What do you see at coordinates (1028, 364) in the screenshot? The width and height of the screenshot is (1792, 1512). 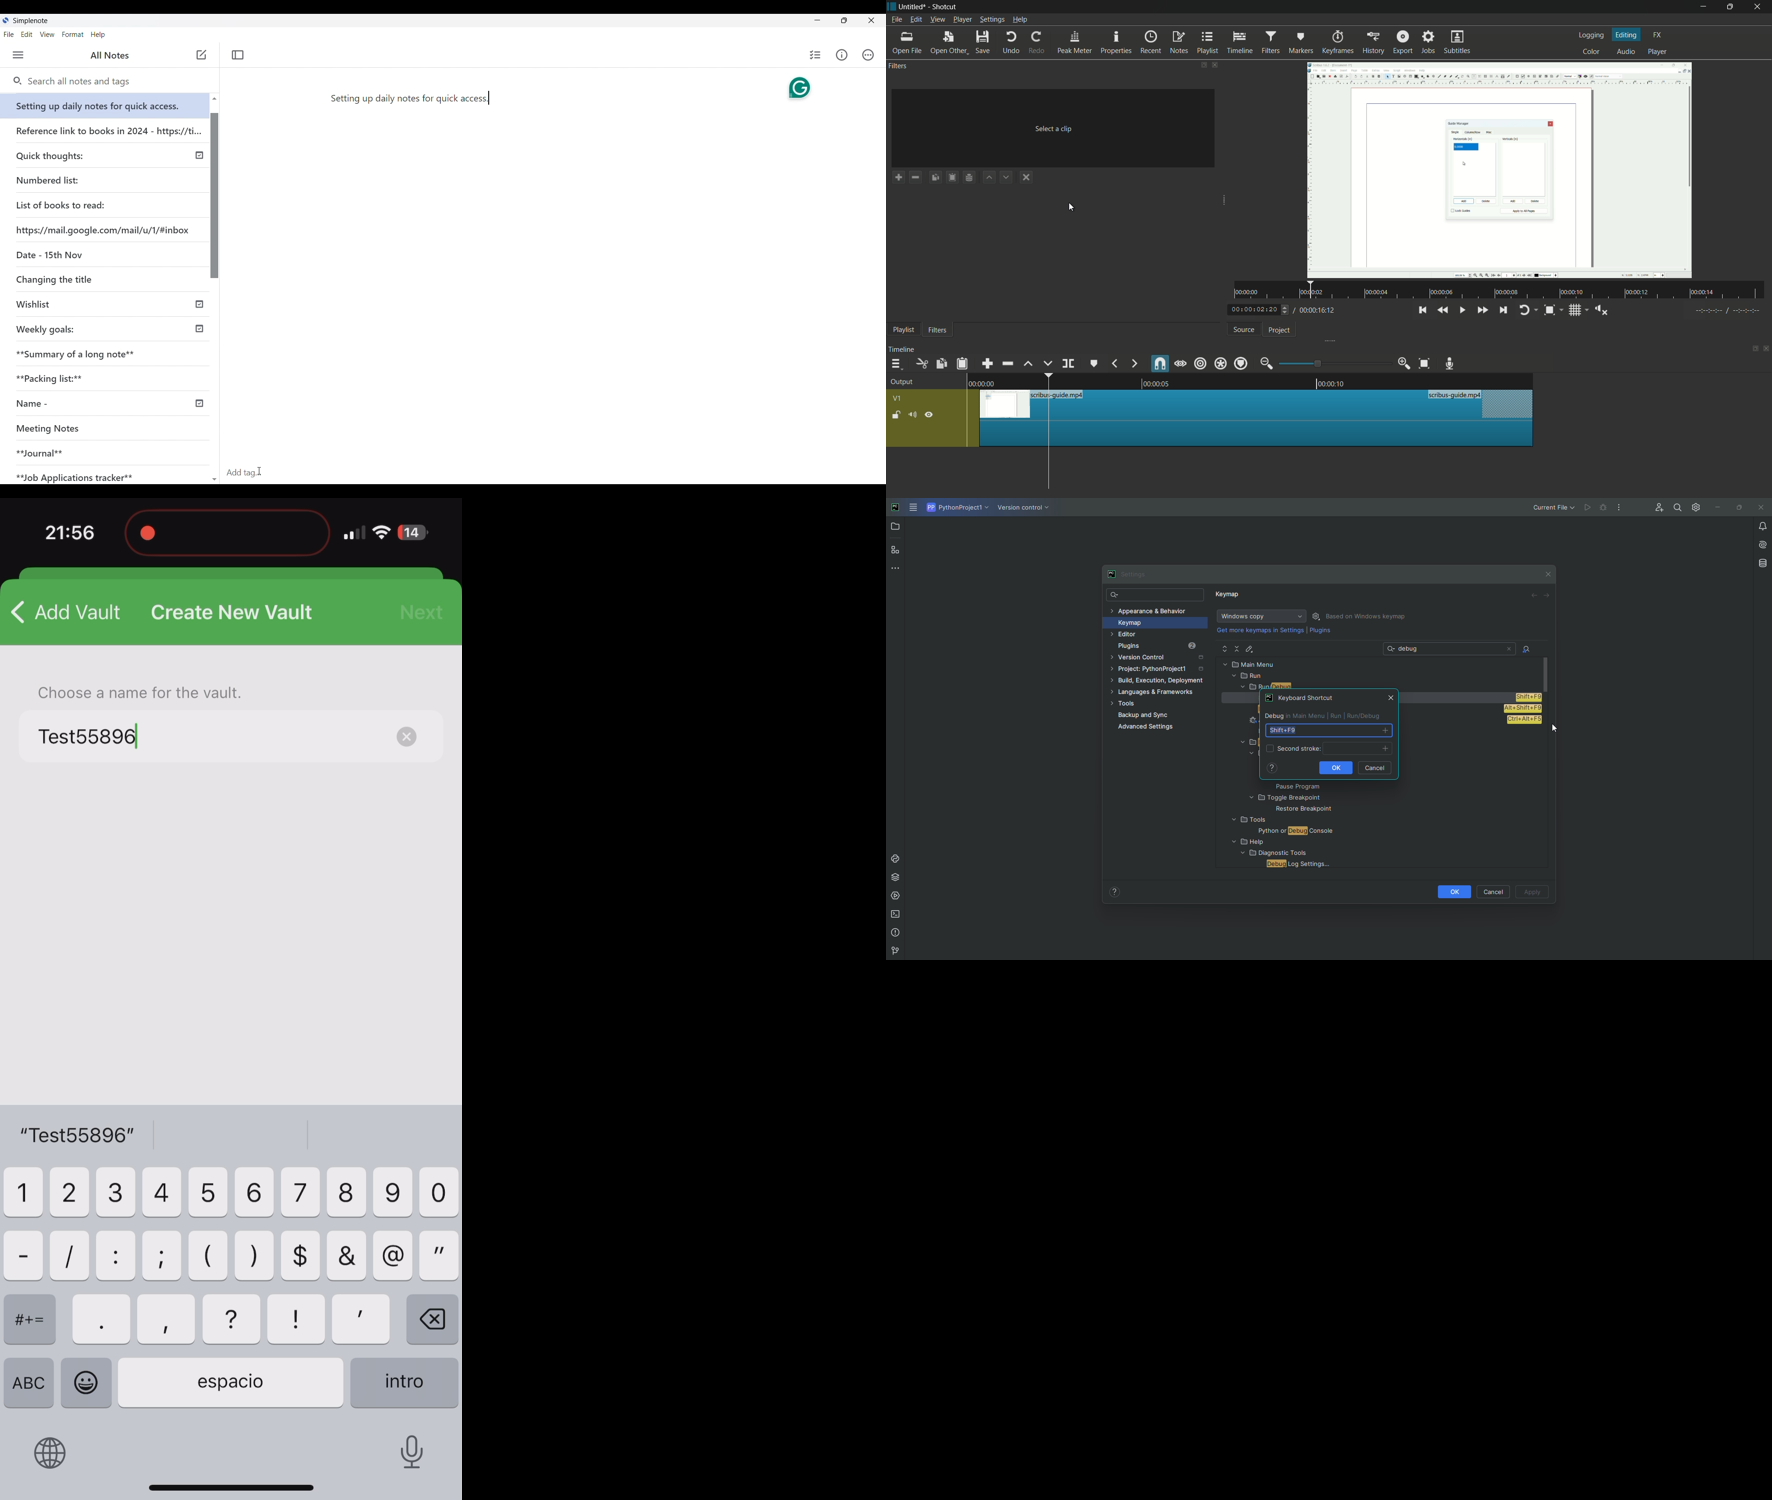 I see `lift` at bounding box center [1028, 364].